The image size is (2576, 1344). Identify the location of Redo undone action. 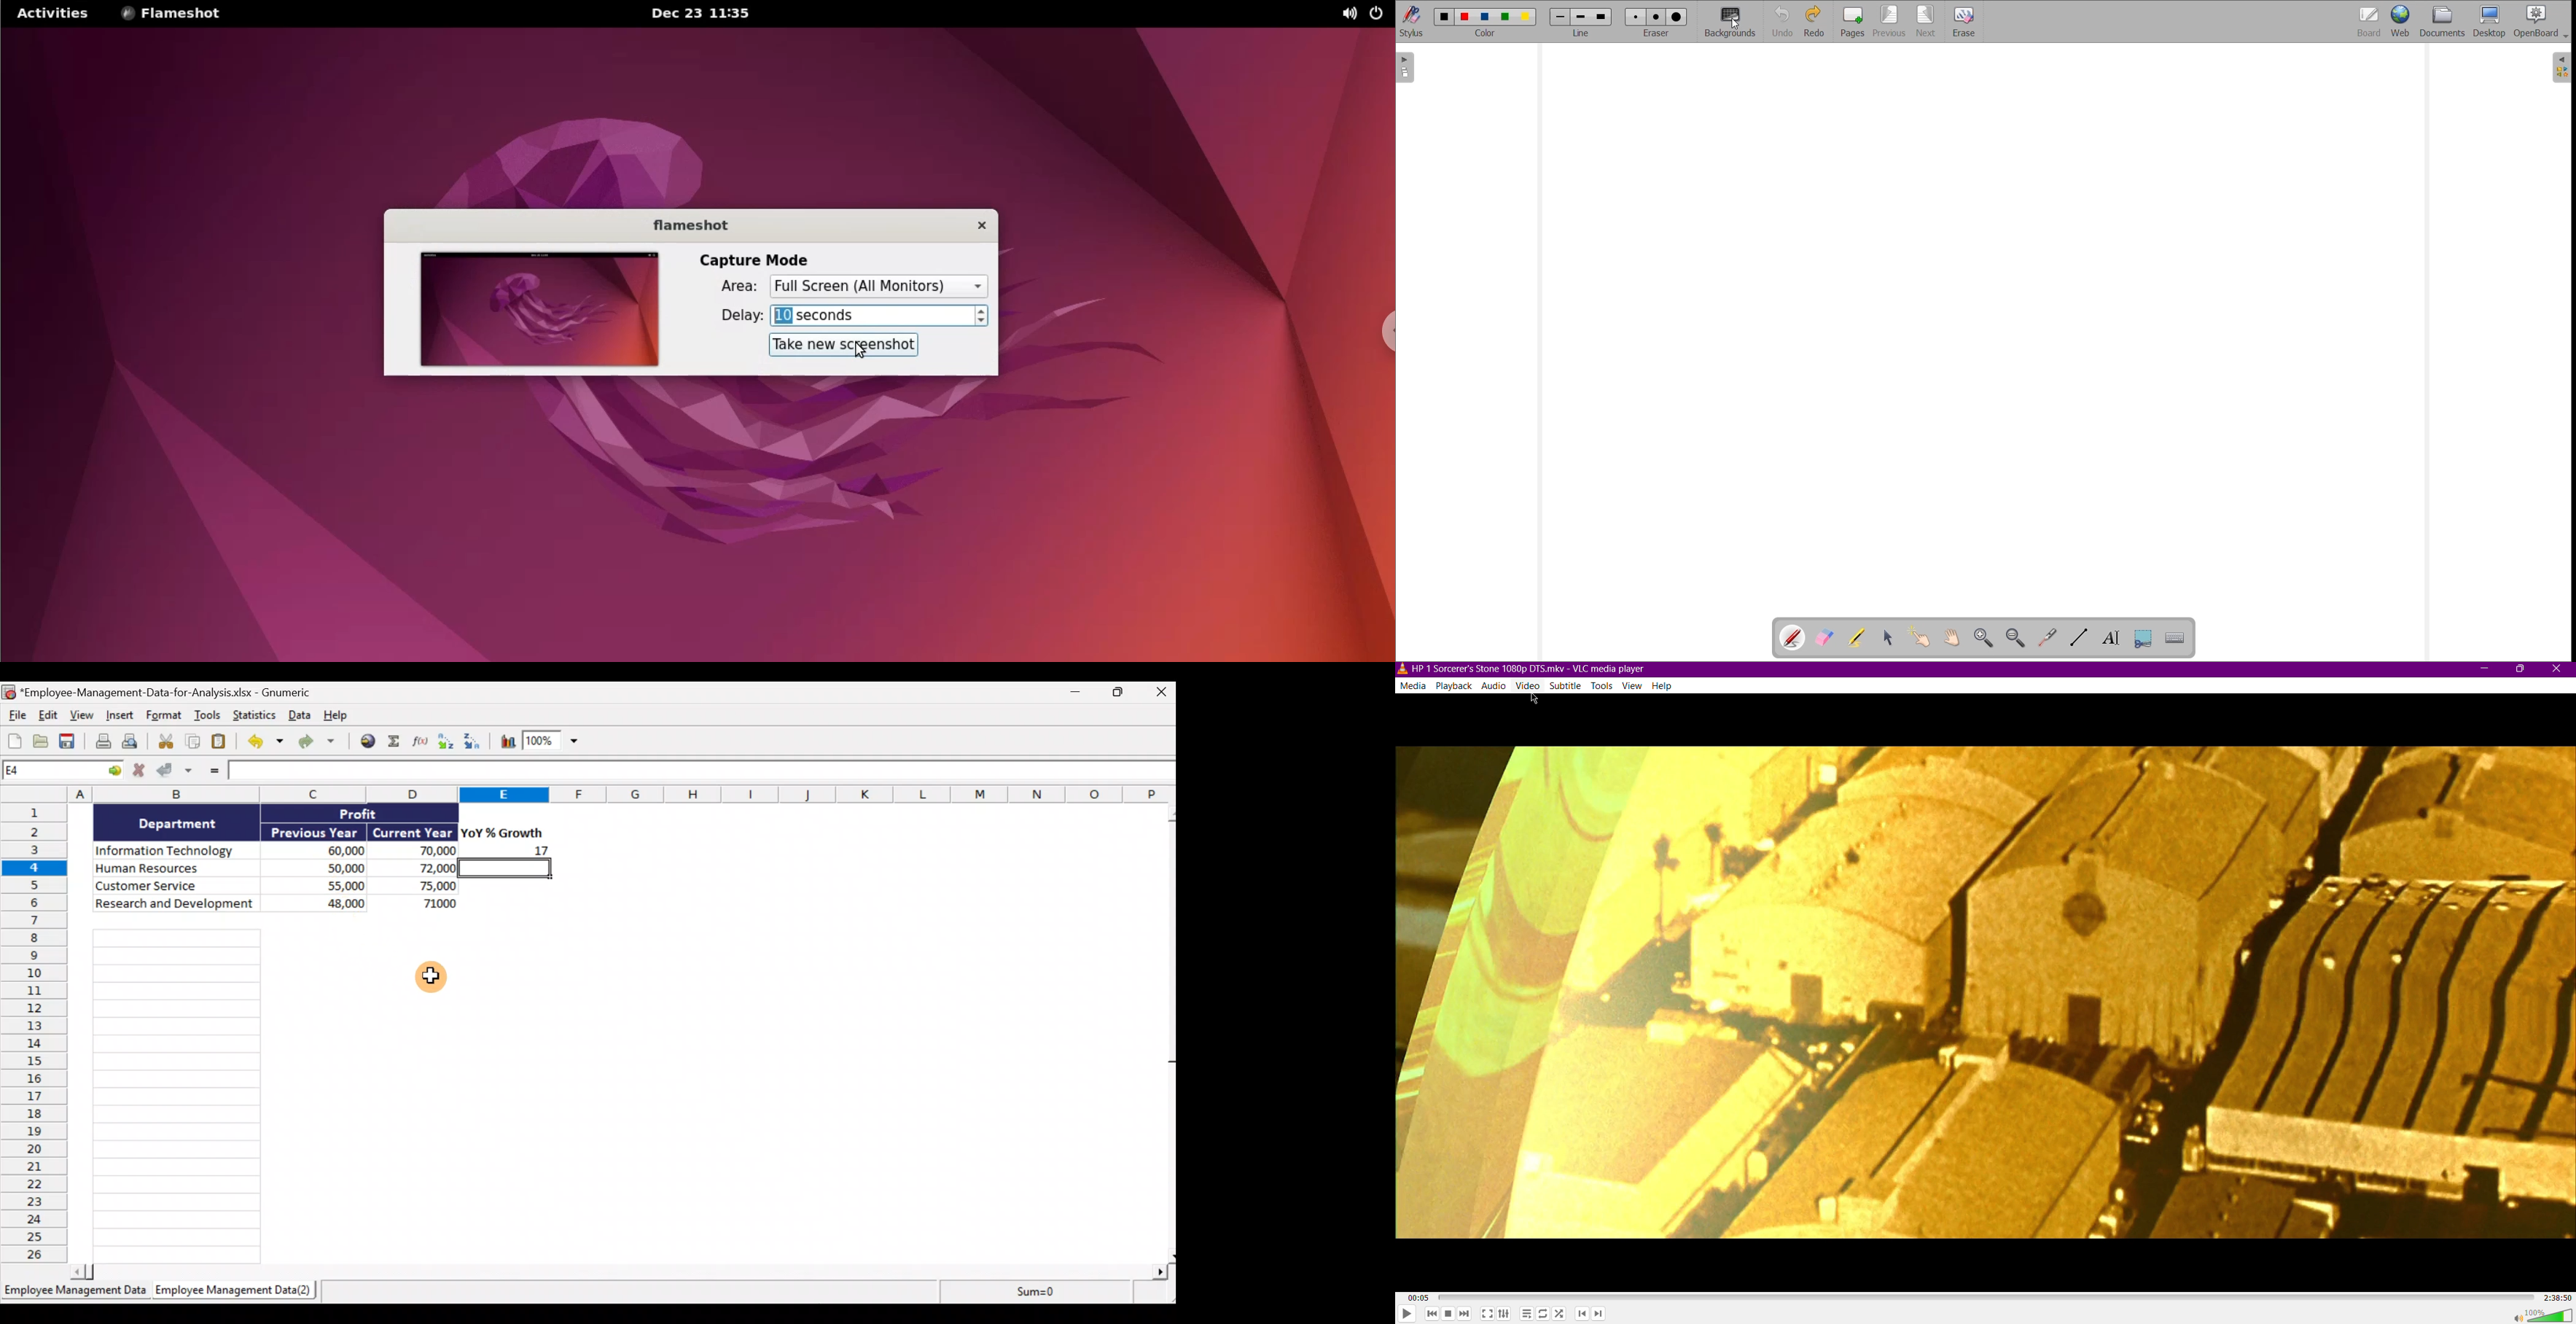
(315, 742).